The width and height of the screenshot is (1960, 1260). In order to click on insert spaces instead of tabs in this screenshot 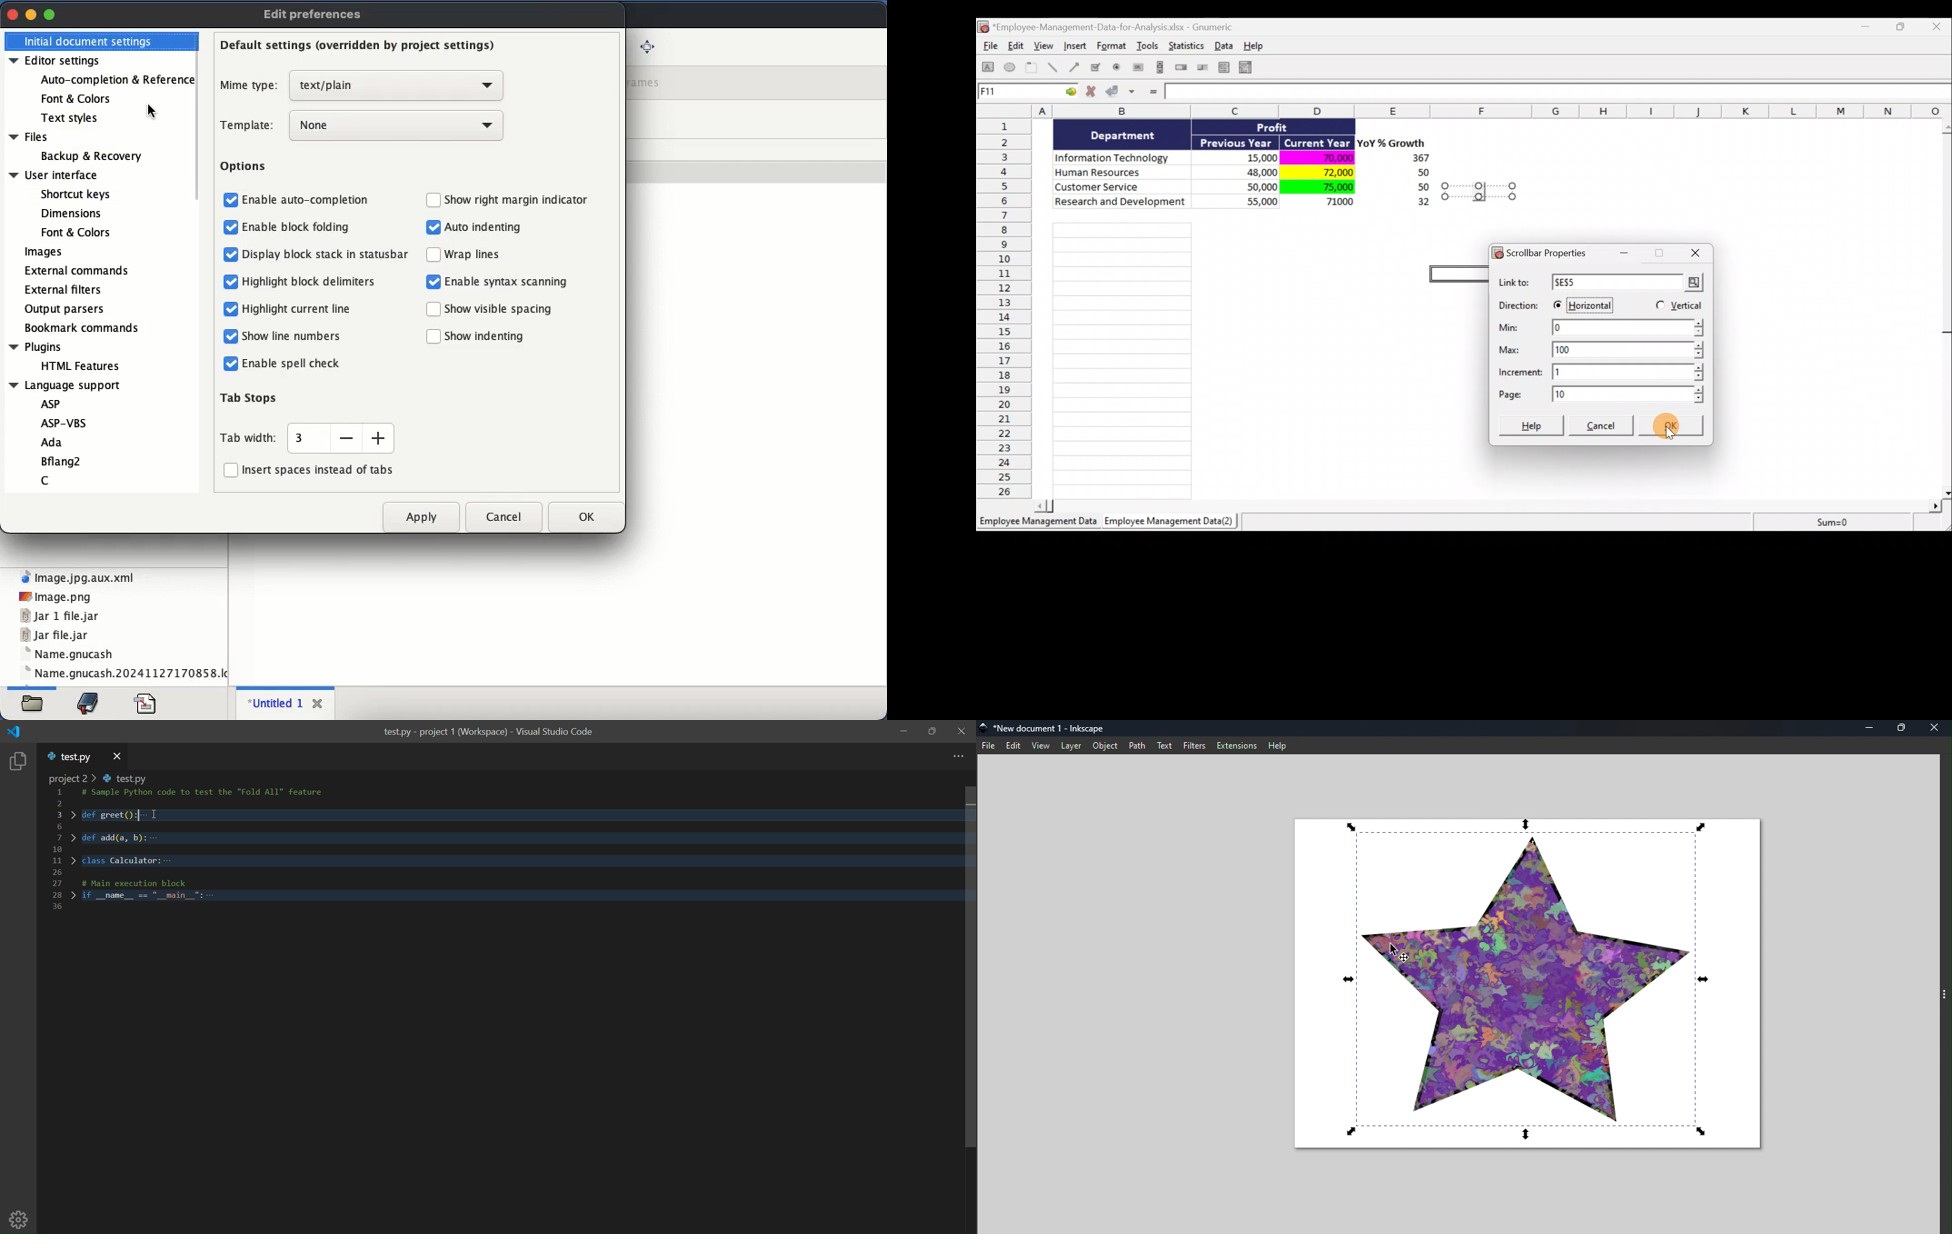, I will do `click(319, 470)`.